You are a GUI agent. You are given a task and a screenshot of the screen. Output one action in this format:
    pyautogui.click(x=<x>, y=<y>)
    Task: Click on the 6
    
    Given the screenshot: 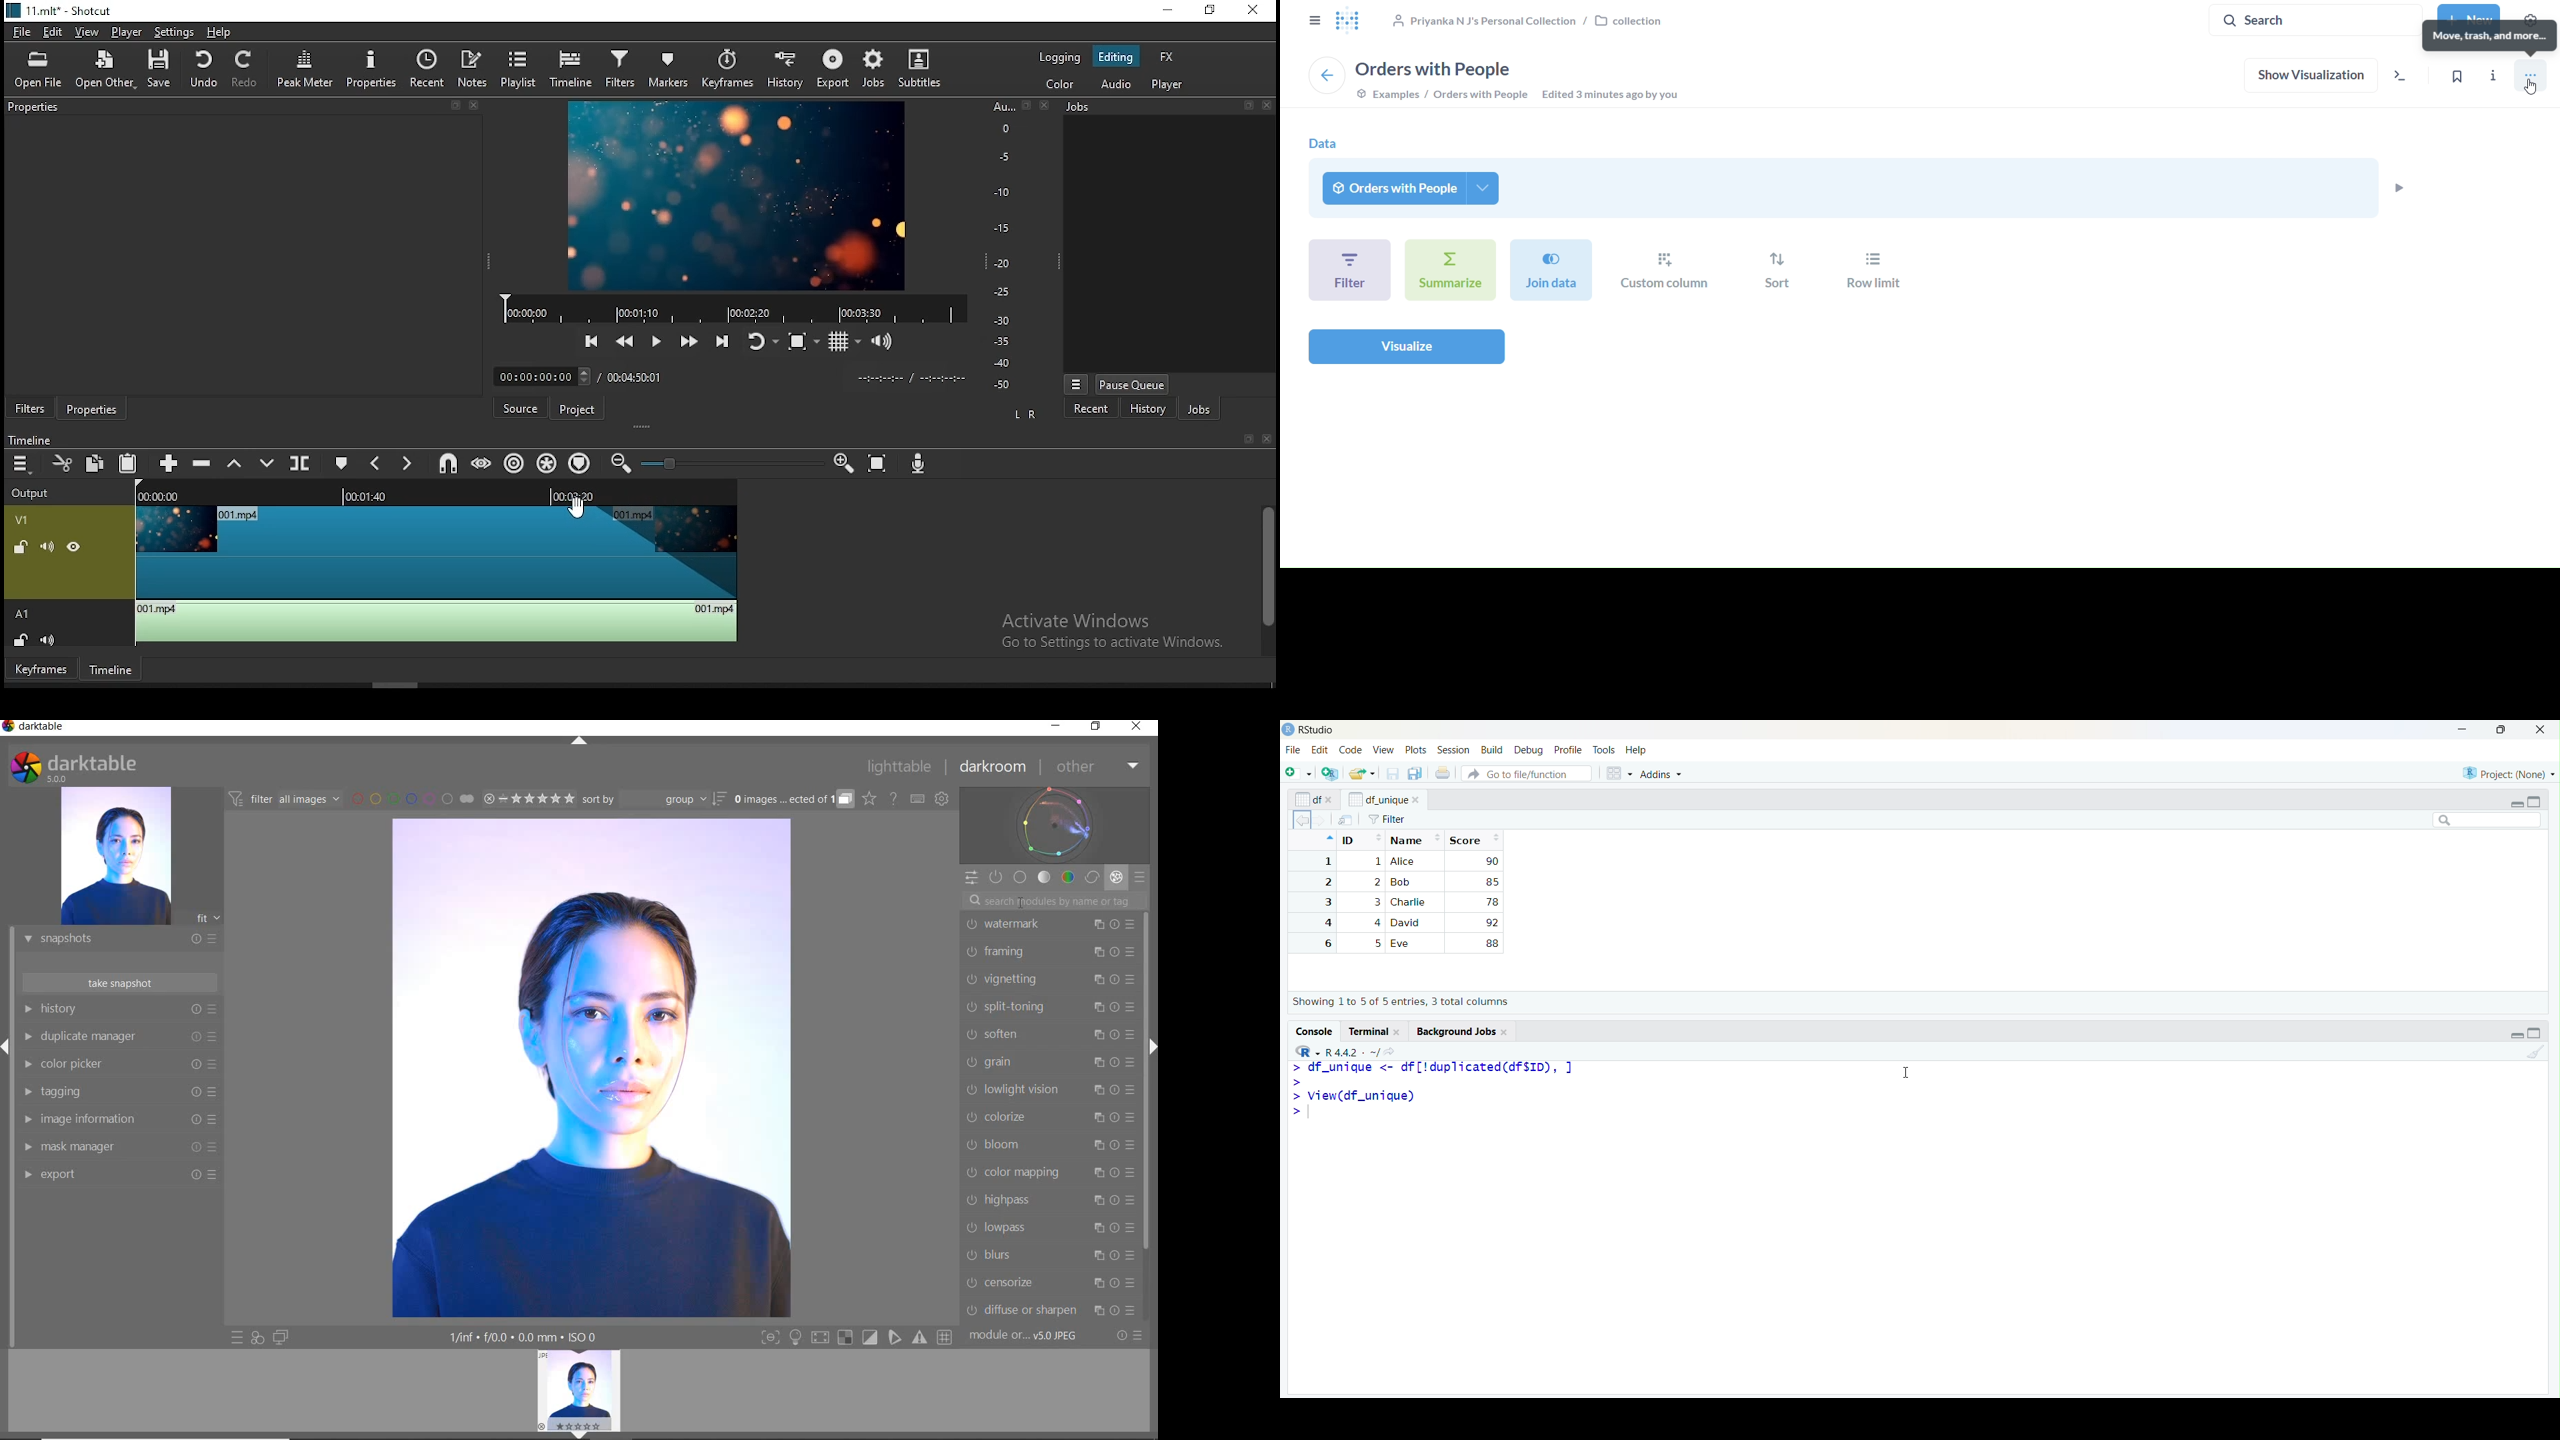 What is the action you would take?
    pyautogui.click(x=1325, y=964)
    